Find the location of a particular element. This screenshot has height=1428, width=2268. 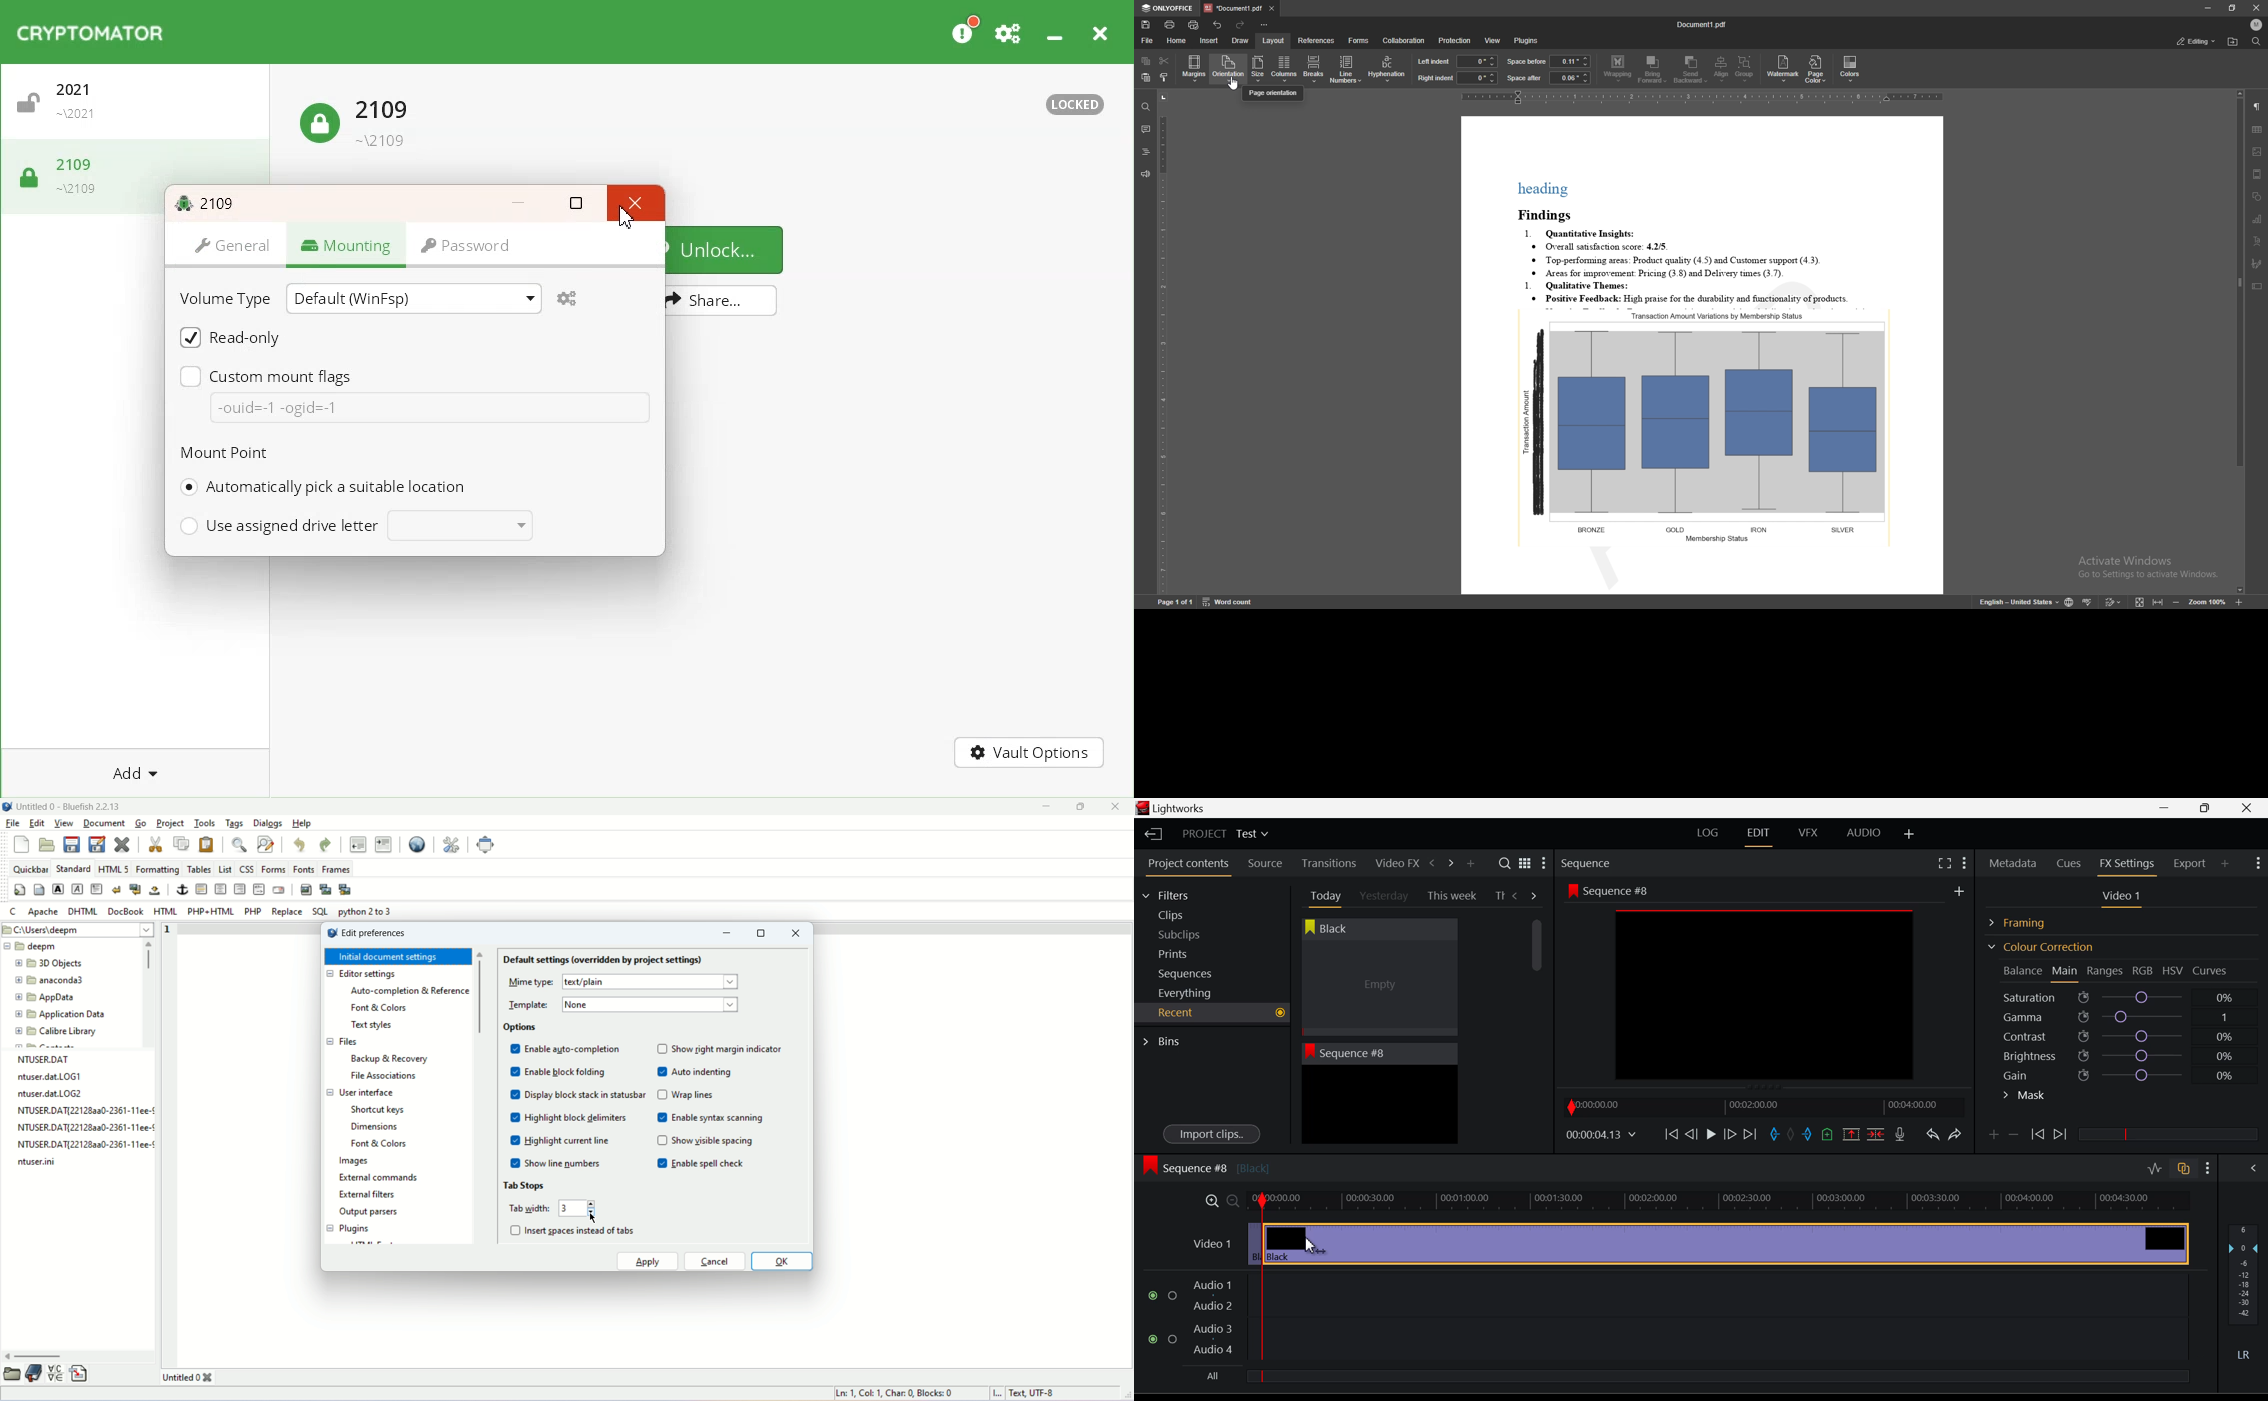

font and colors is located at coordinates (382, 1008).